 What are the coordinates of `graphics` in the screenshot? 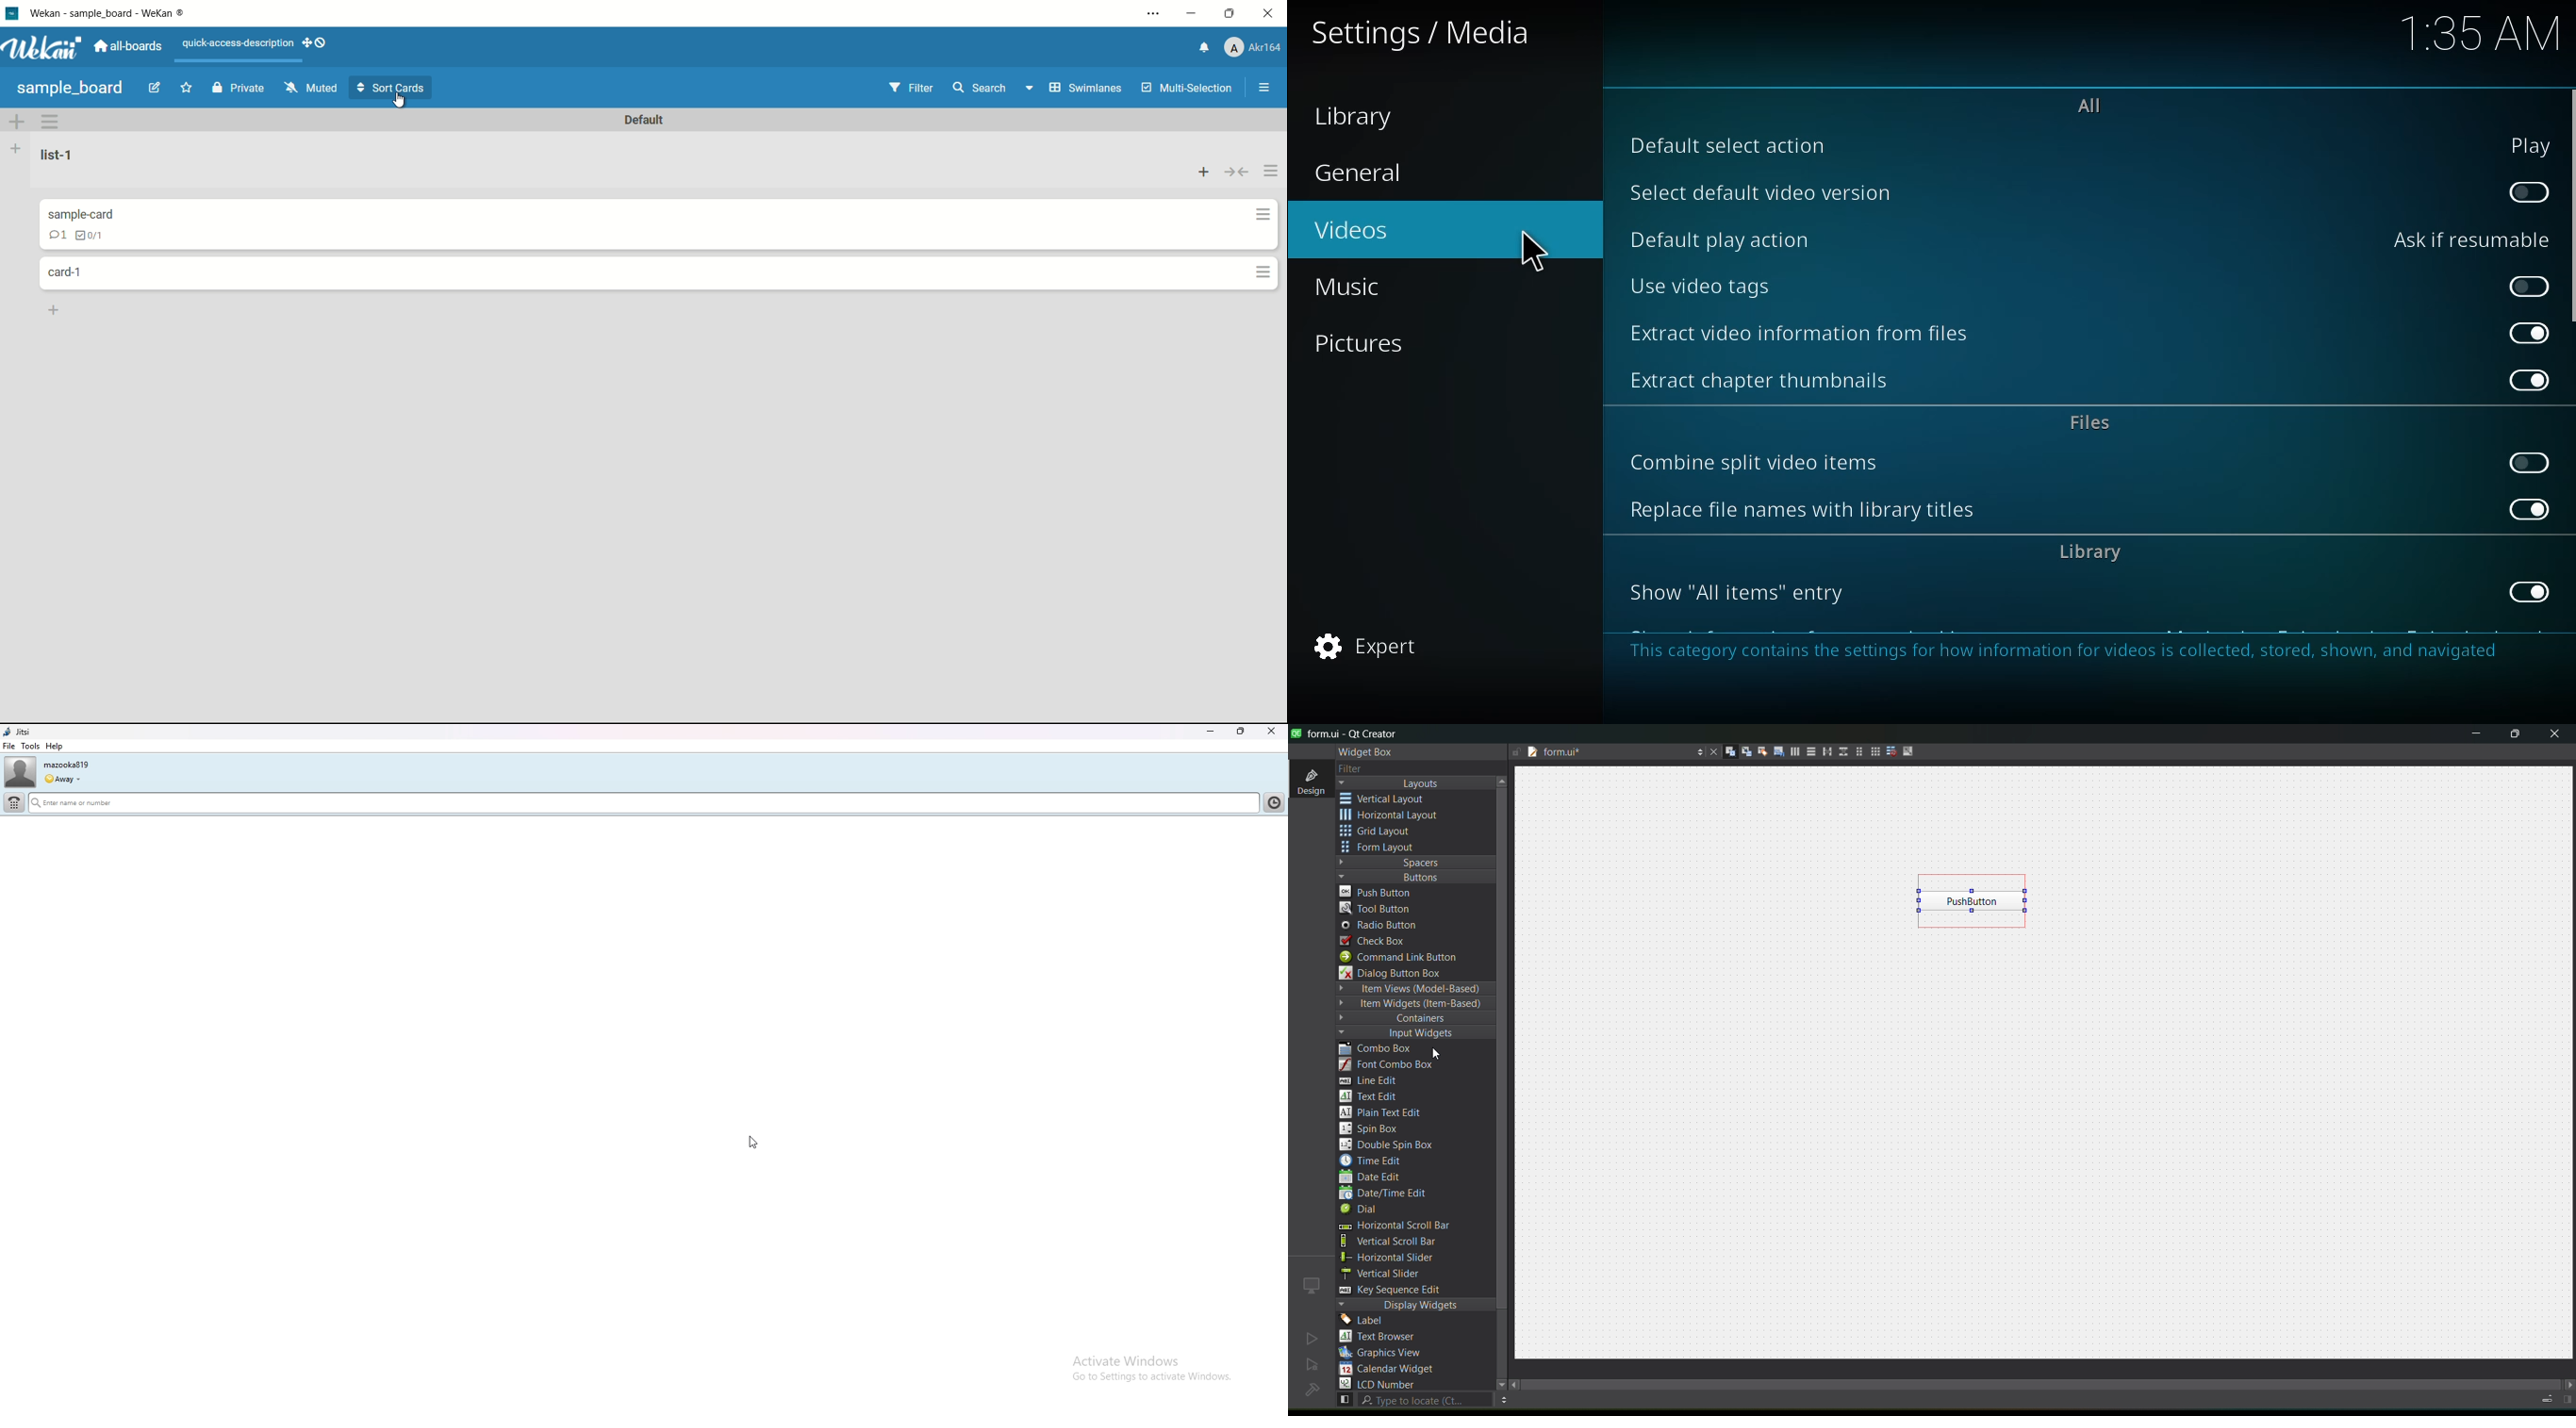 It's located at (1386, 1352).